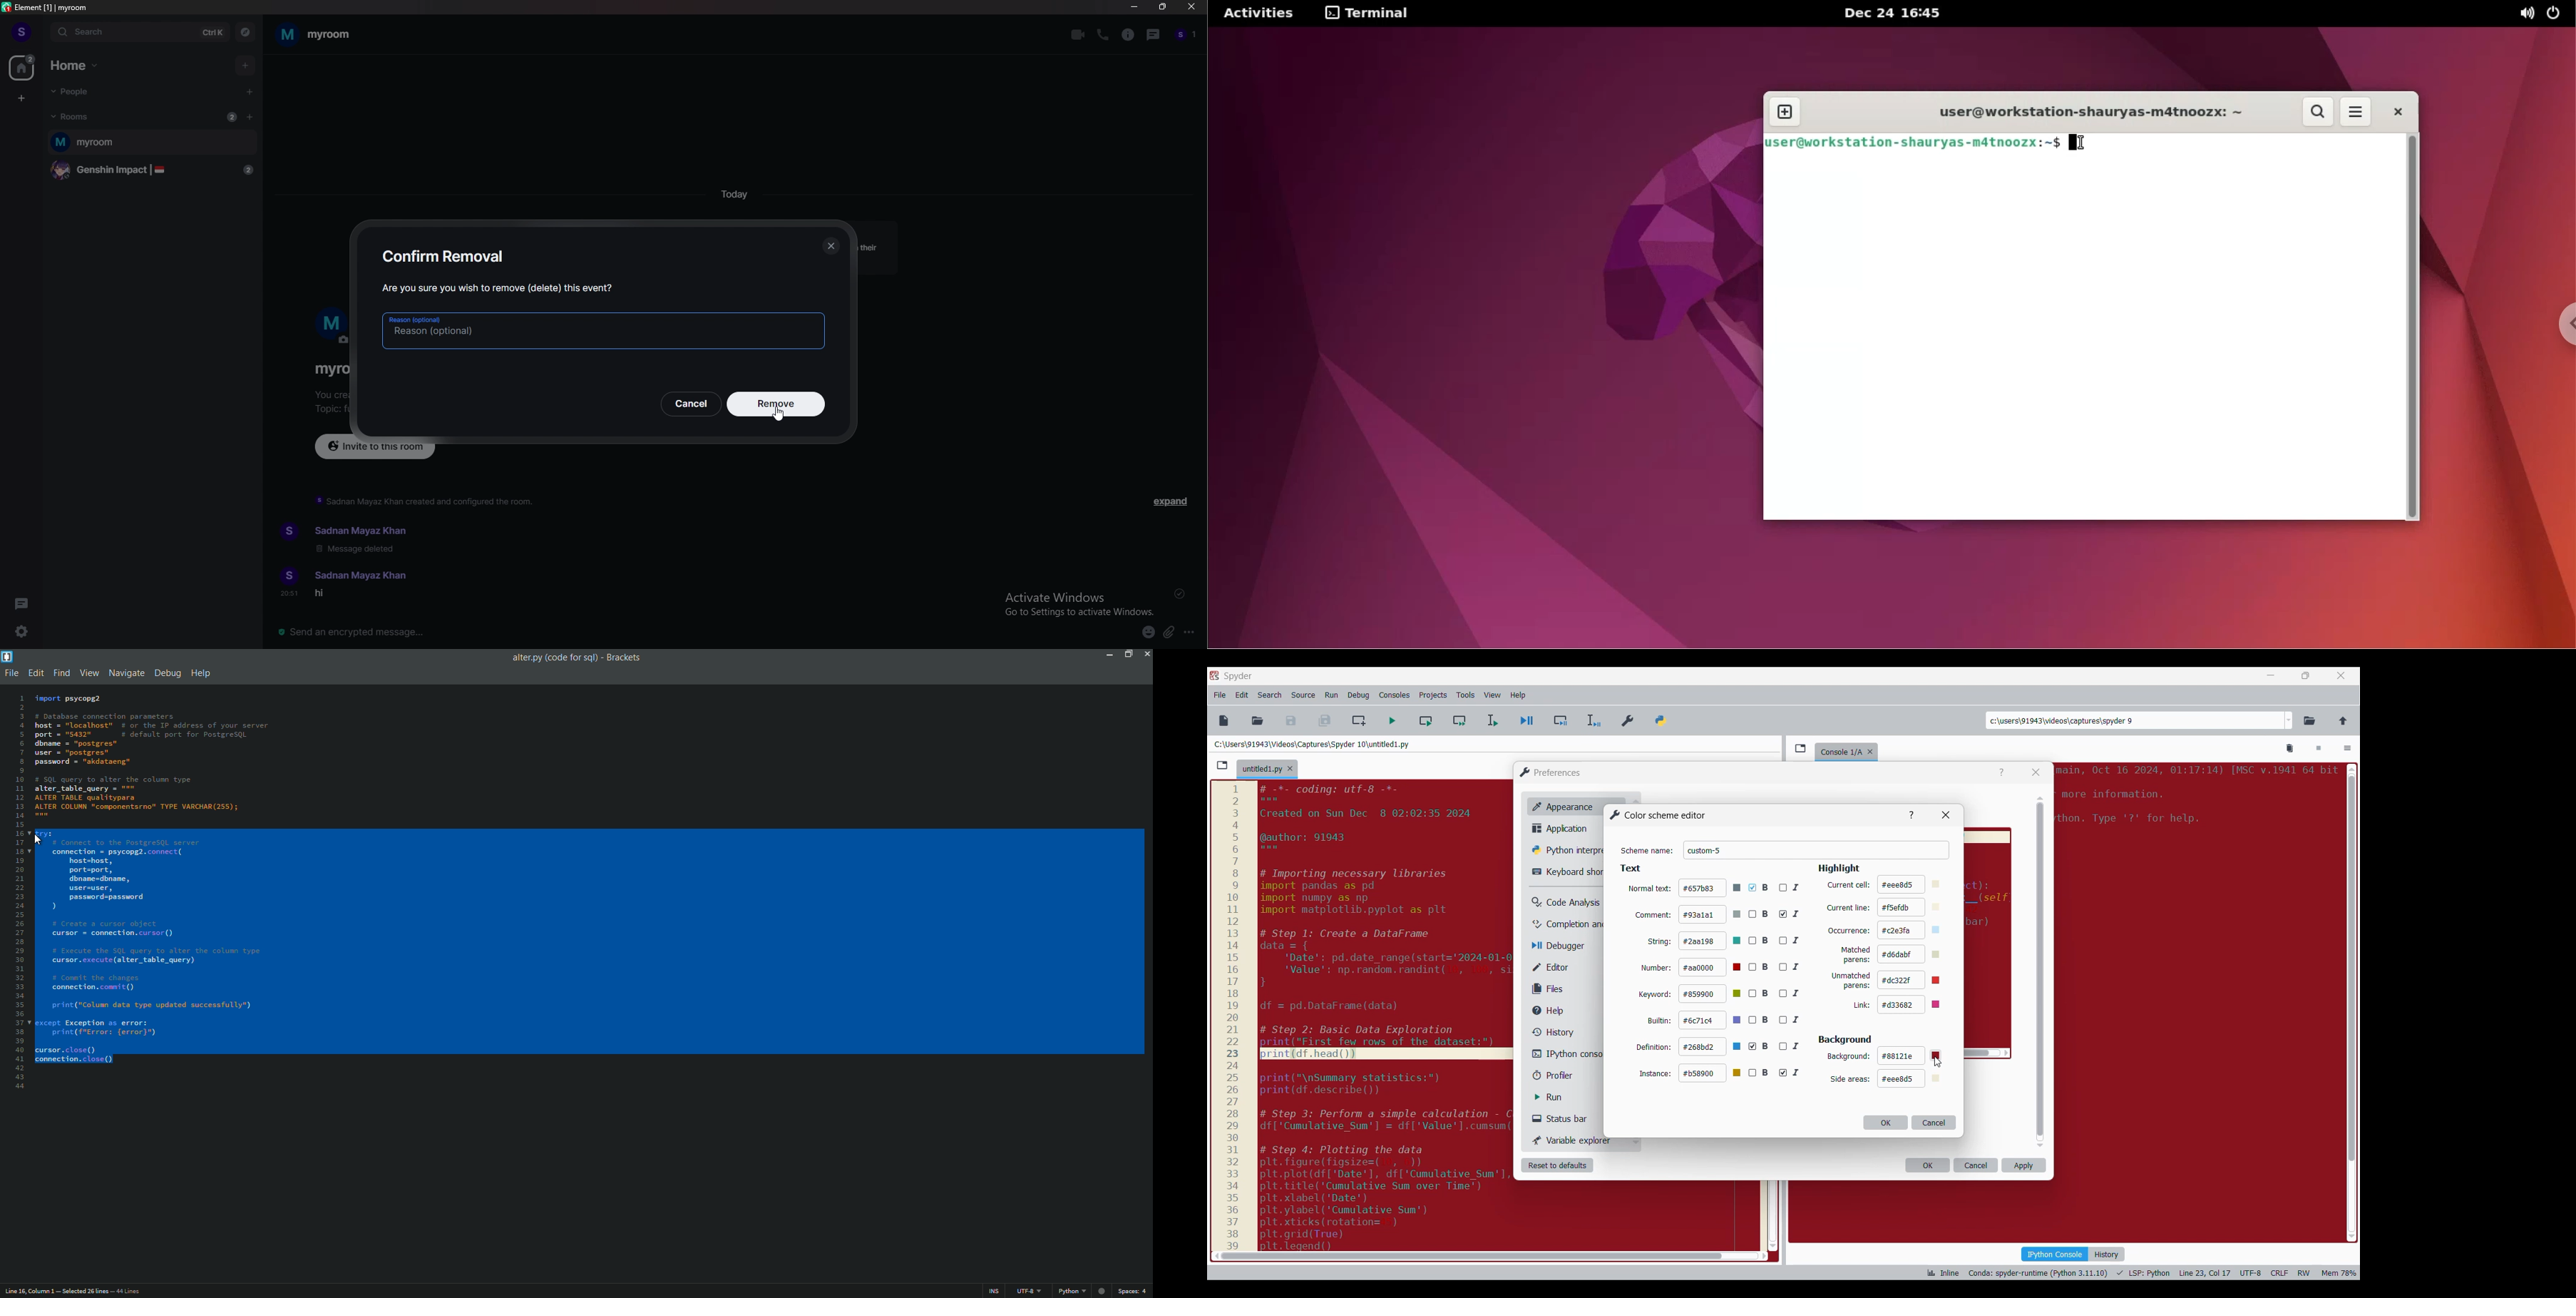  Describe the element at coordinates (354, 585) in the screenshot. I see `sadnan mayaz khan 20:51 hi` at that location.